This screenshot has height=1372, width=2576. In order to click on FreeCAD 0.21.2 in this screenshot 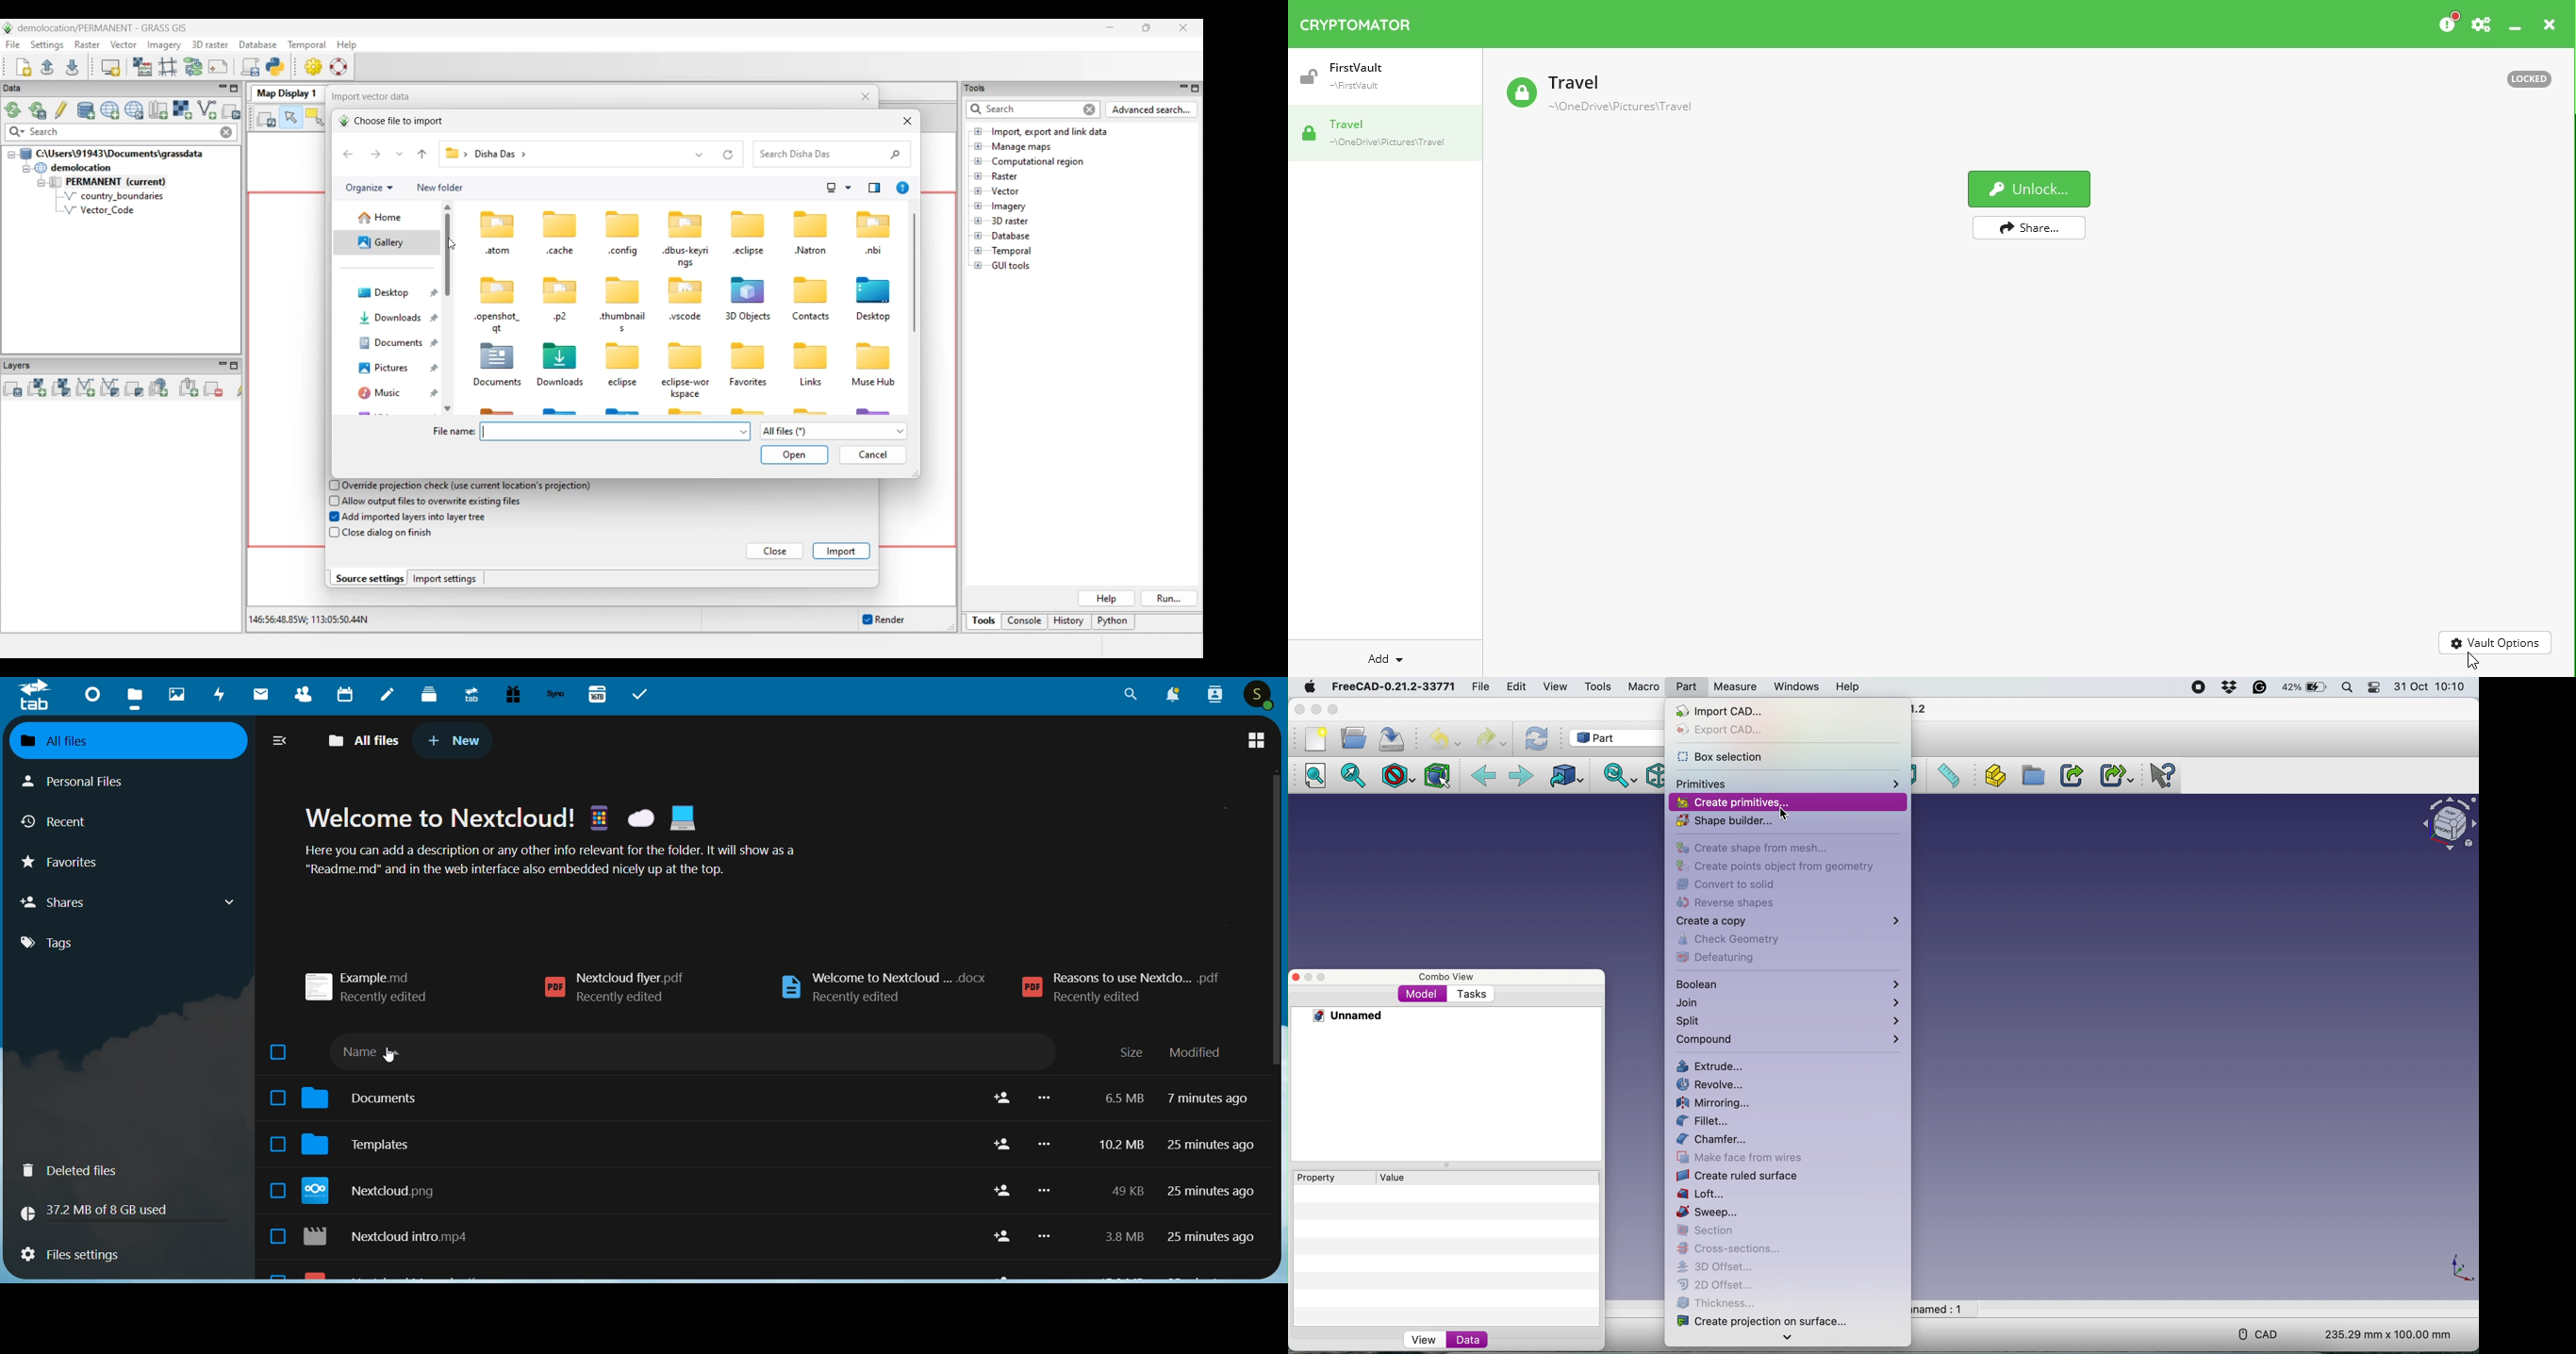, I will do `click(1922, 709)`.